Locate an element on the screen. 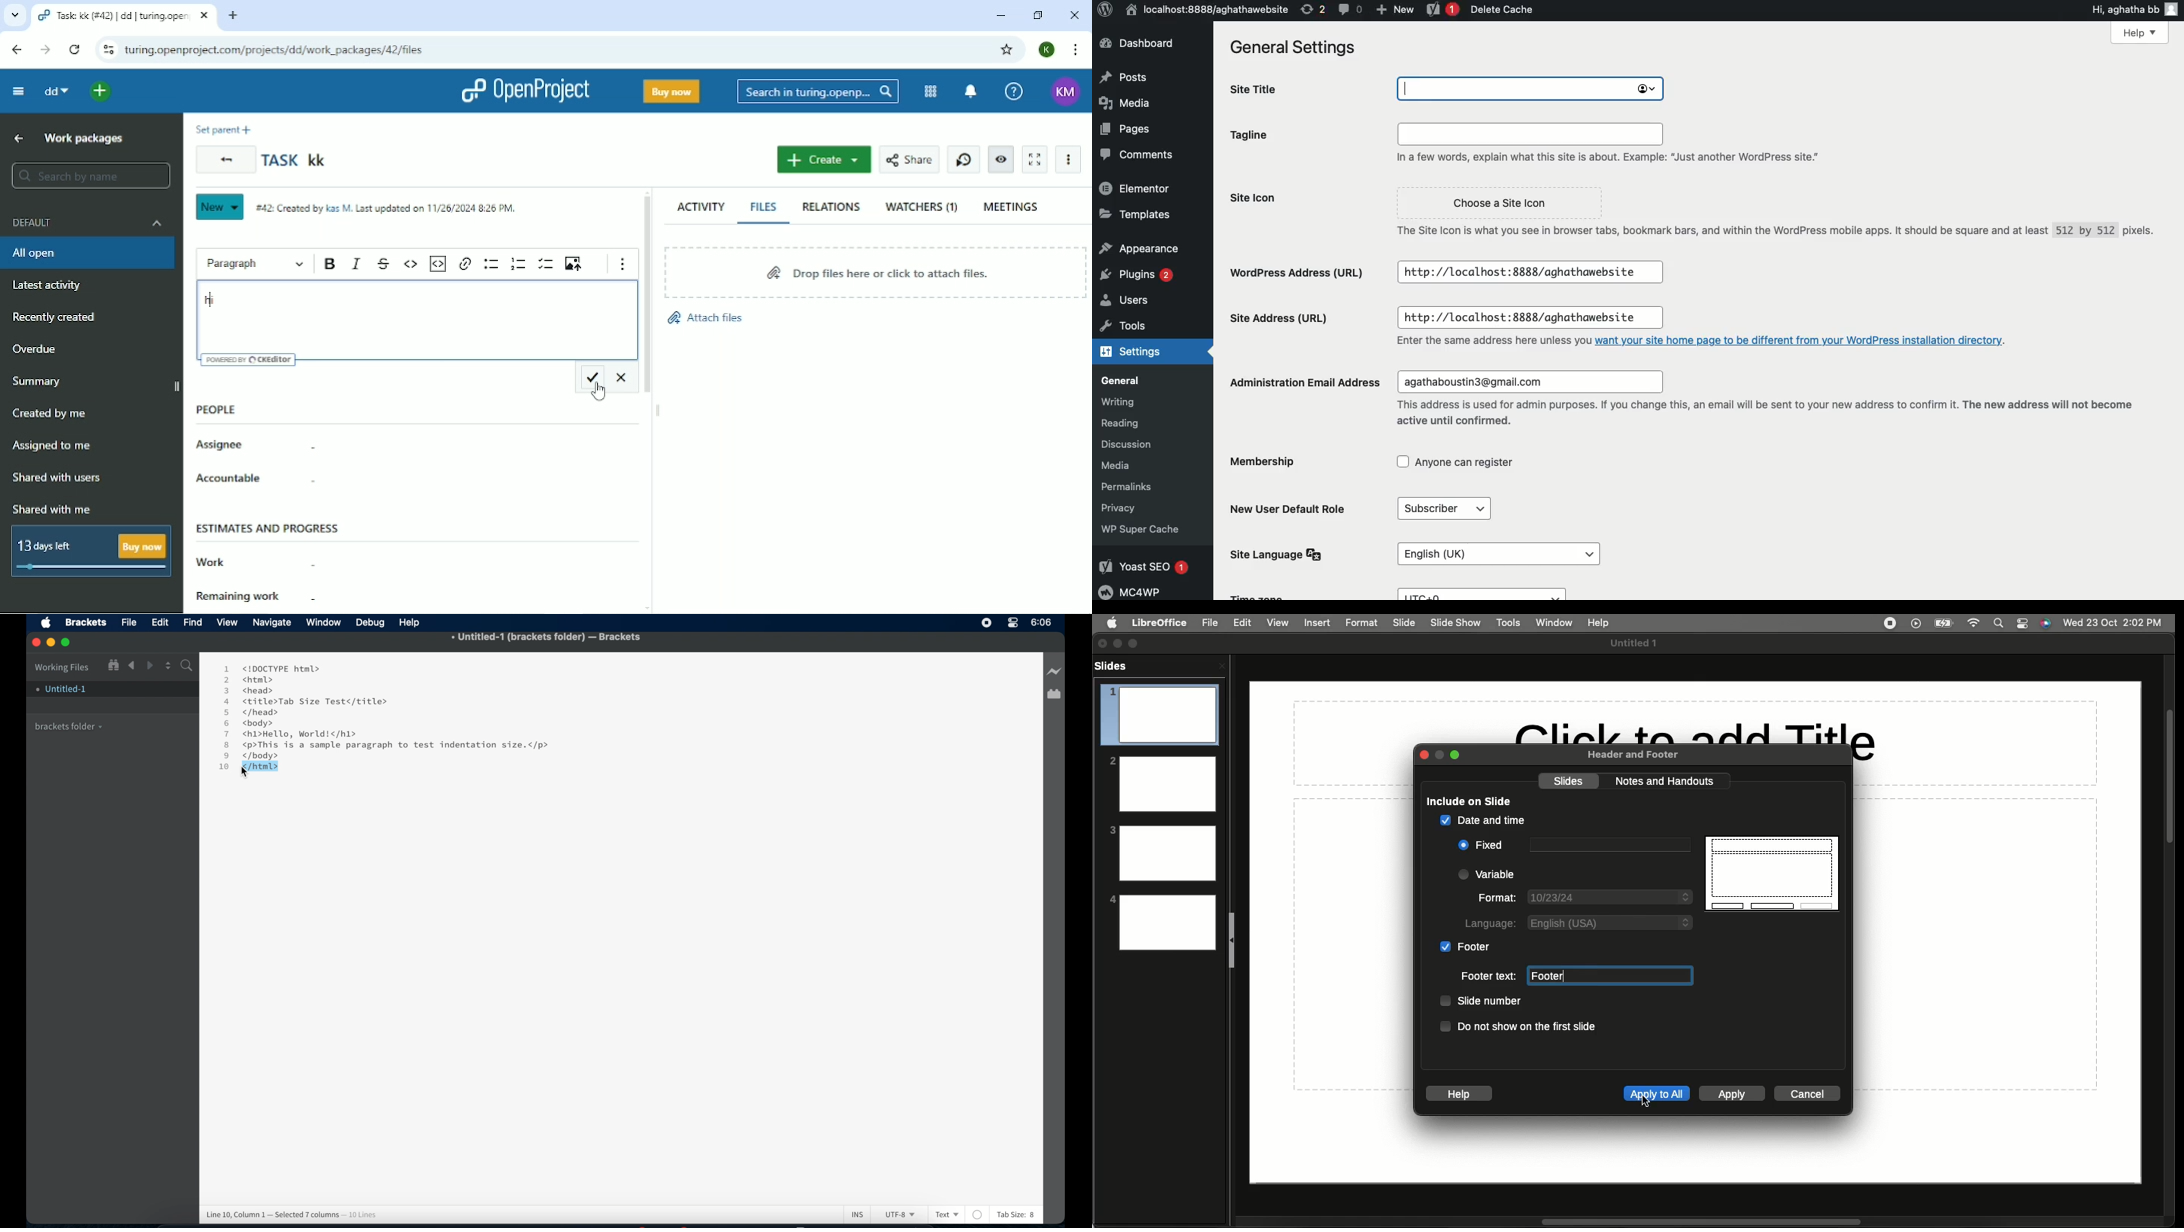 The height and width of the screenshot is (1232, 2184). Scroll is located at coordinates (2169, 777).